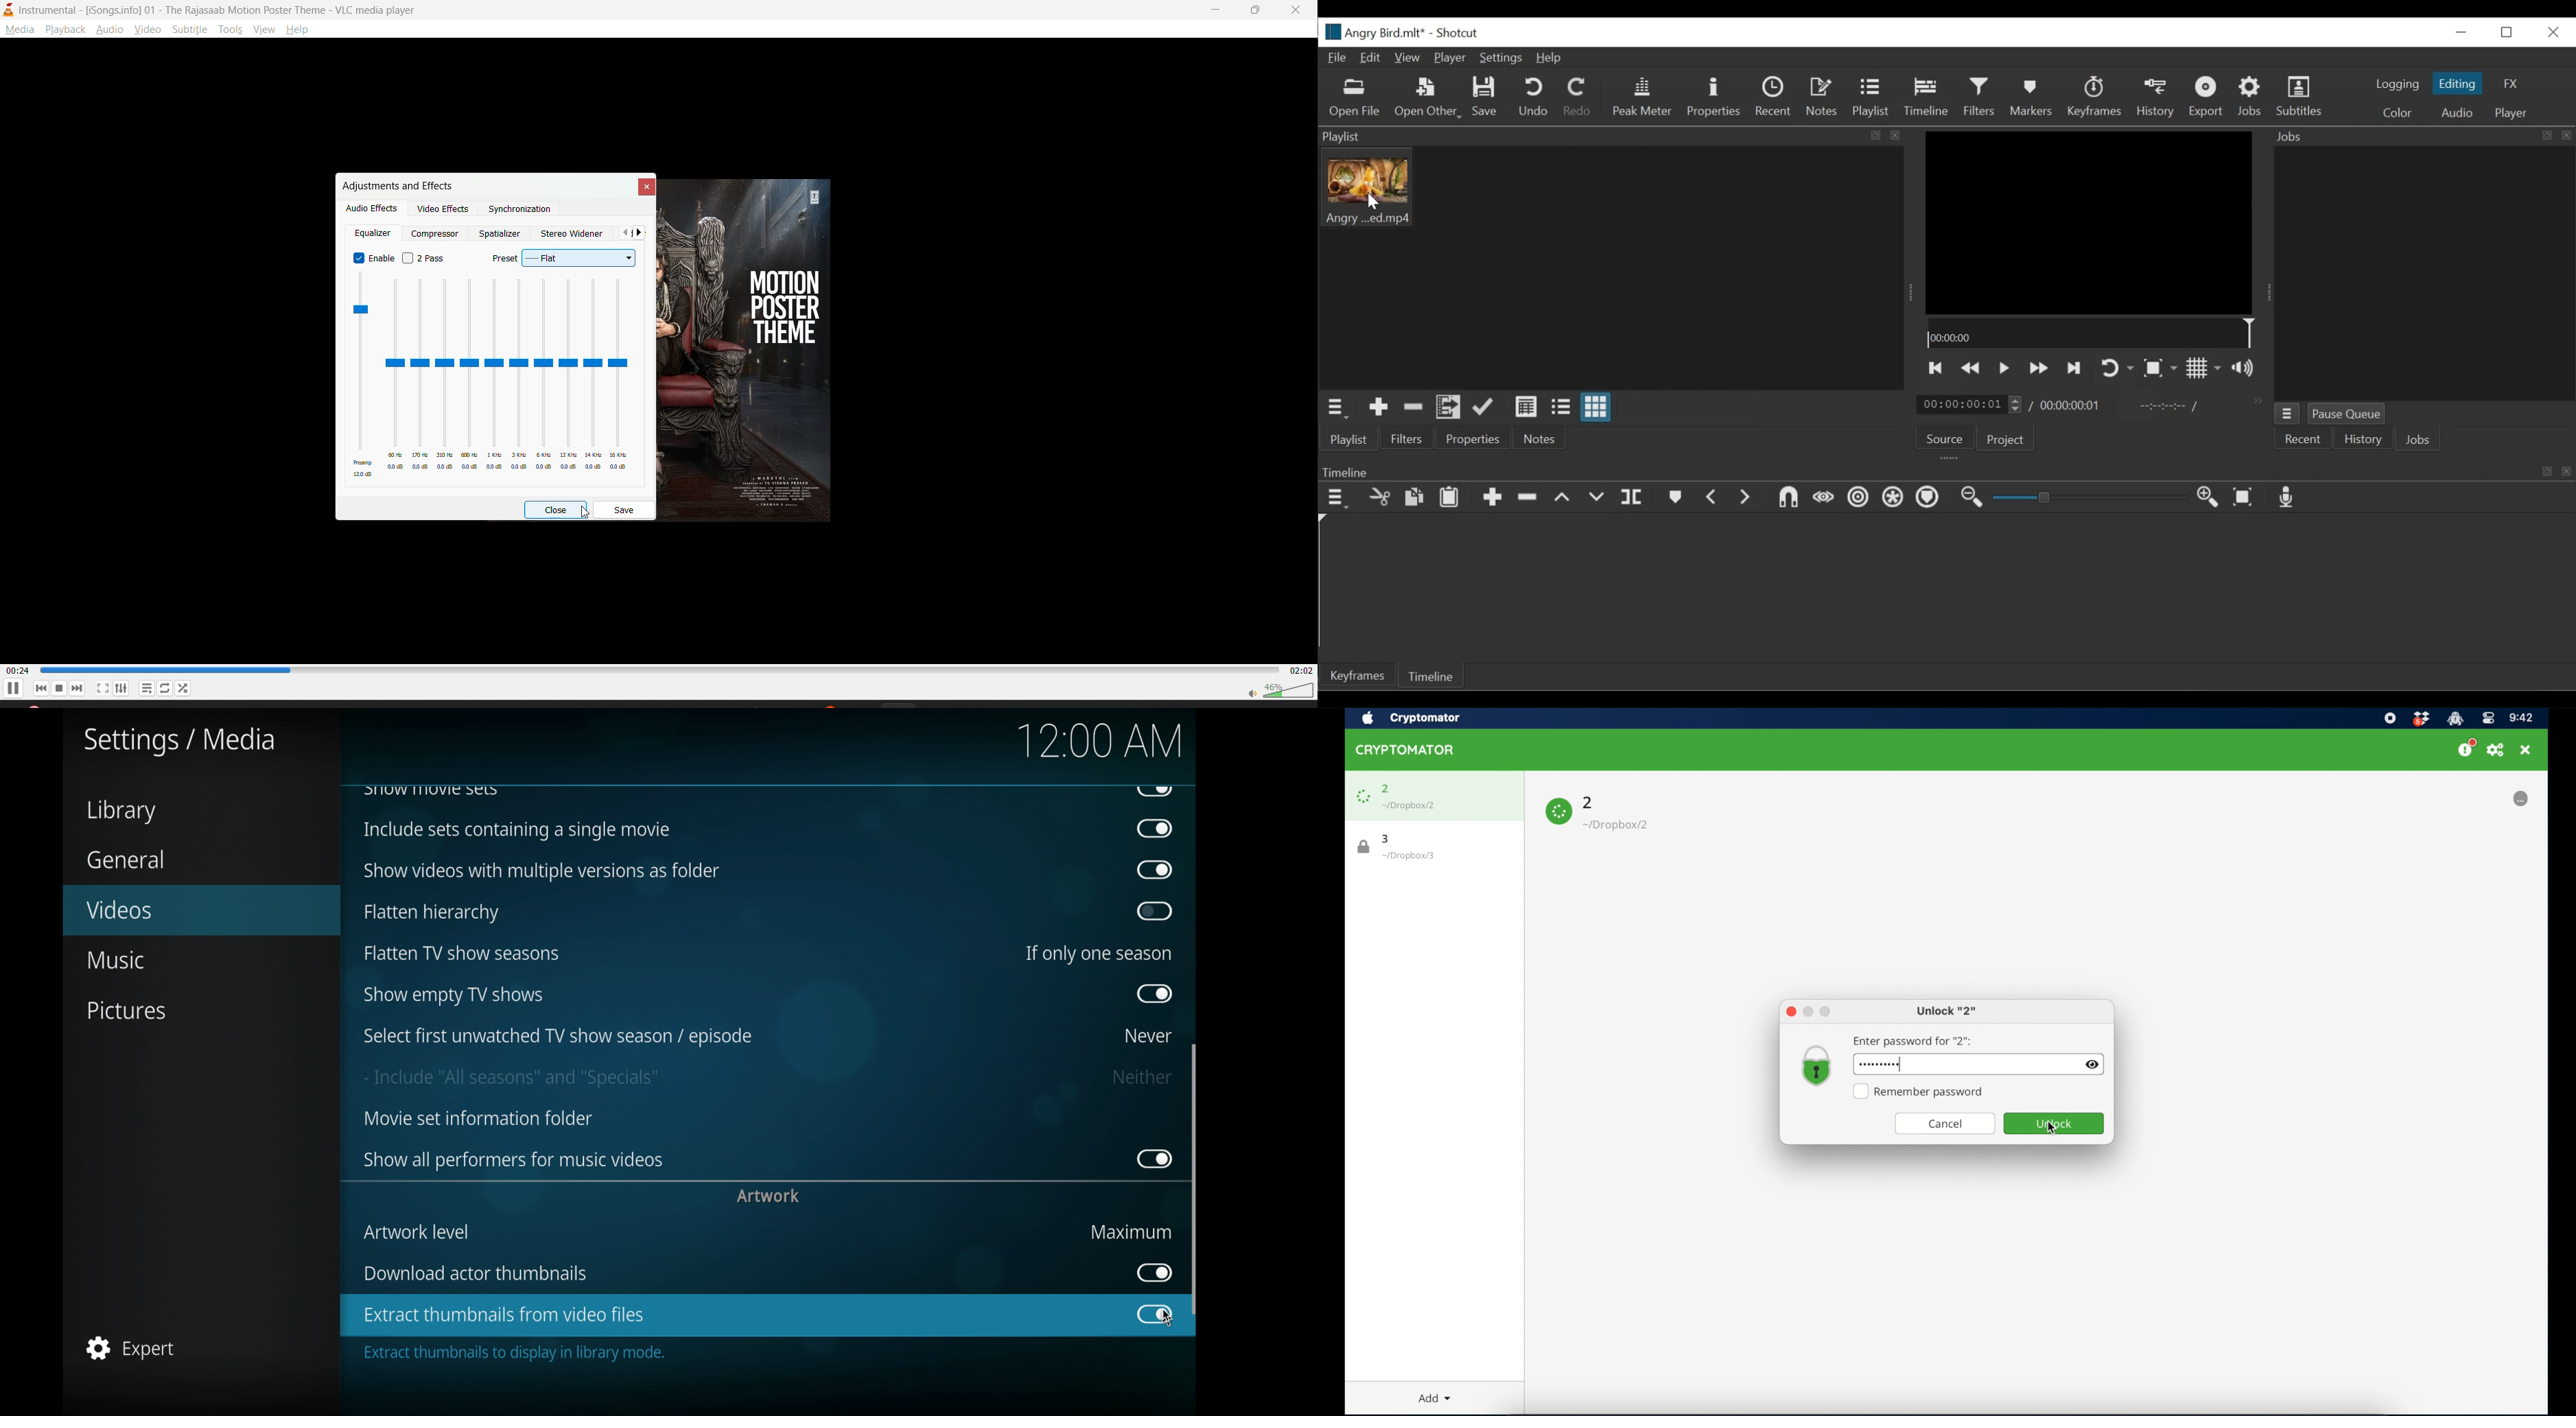 The image size is (2576, 1428). What do you see at coordinates (1298, 10) in the screenshot?
I see `close` at bounding box center [1298, 10].